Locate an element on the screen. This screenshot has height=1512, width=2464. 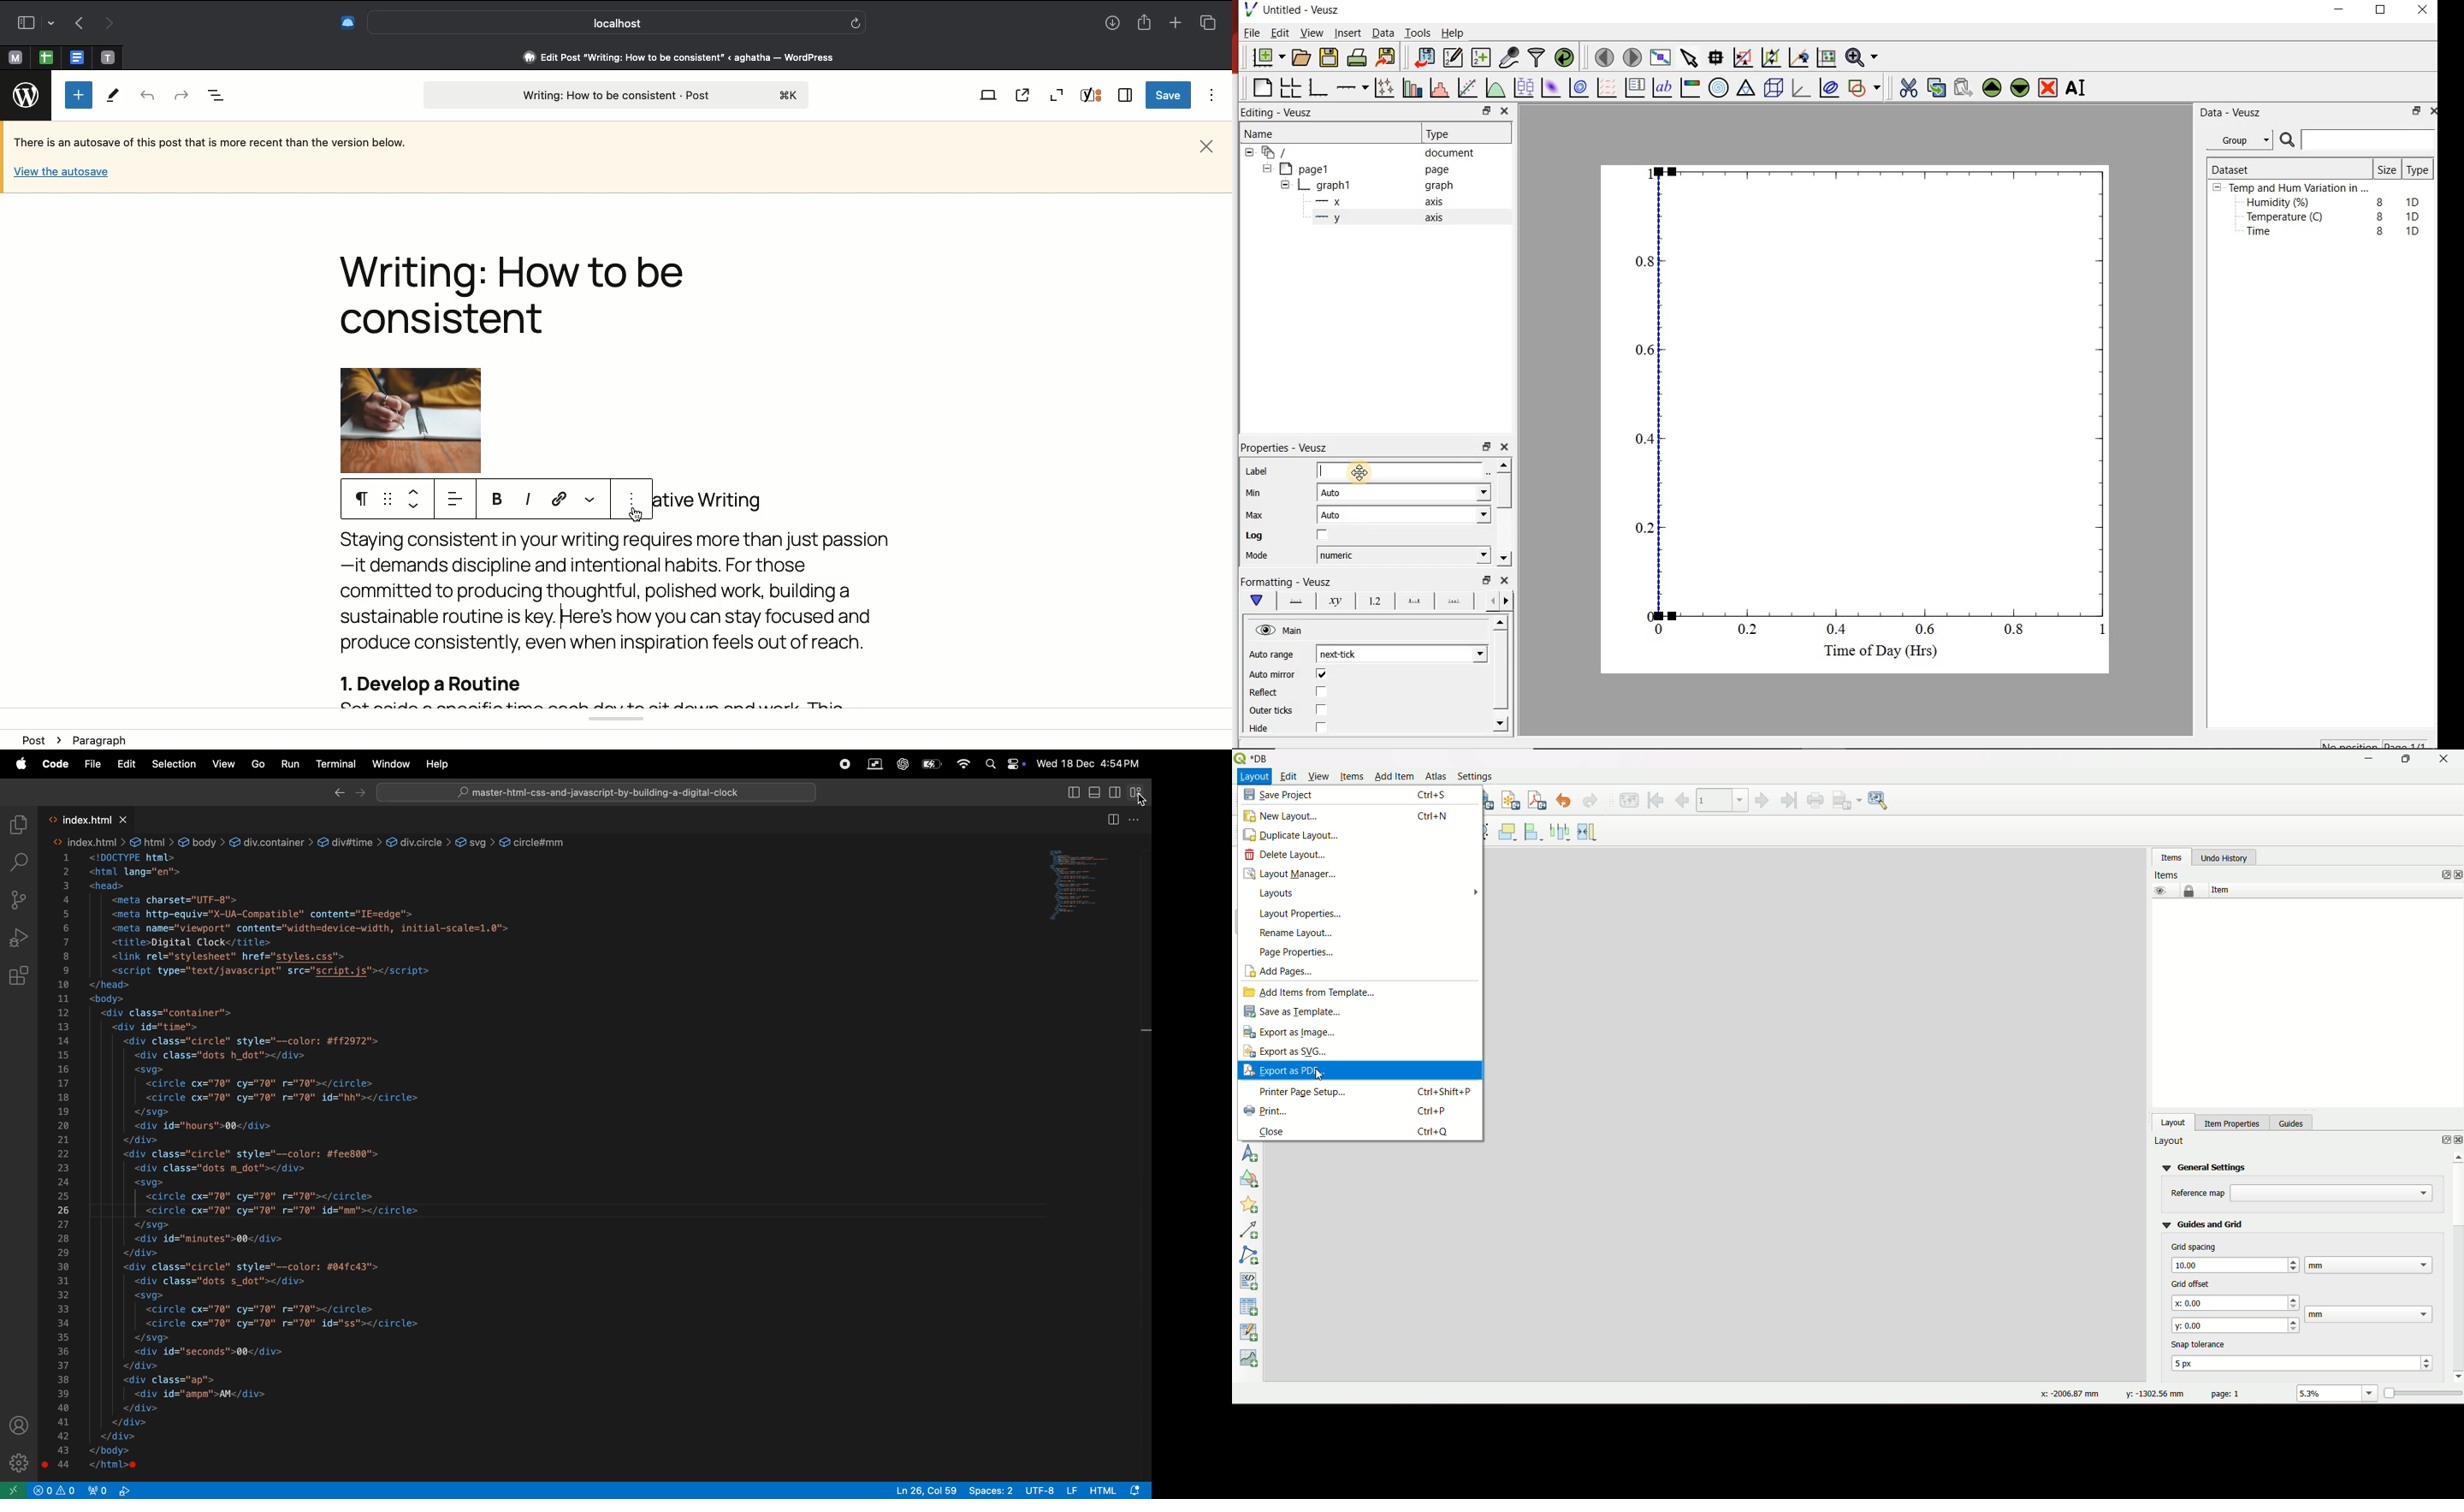
Rename the selected widget is located at coordinates (2079, 88).